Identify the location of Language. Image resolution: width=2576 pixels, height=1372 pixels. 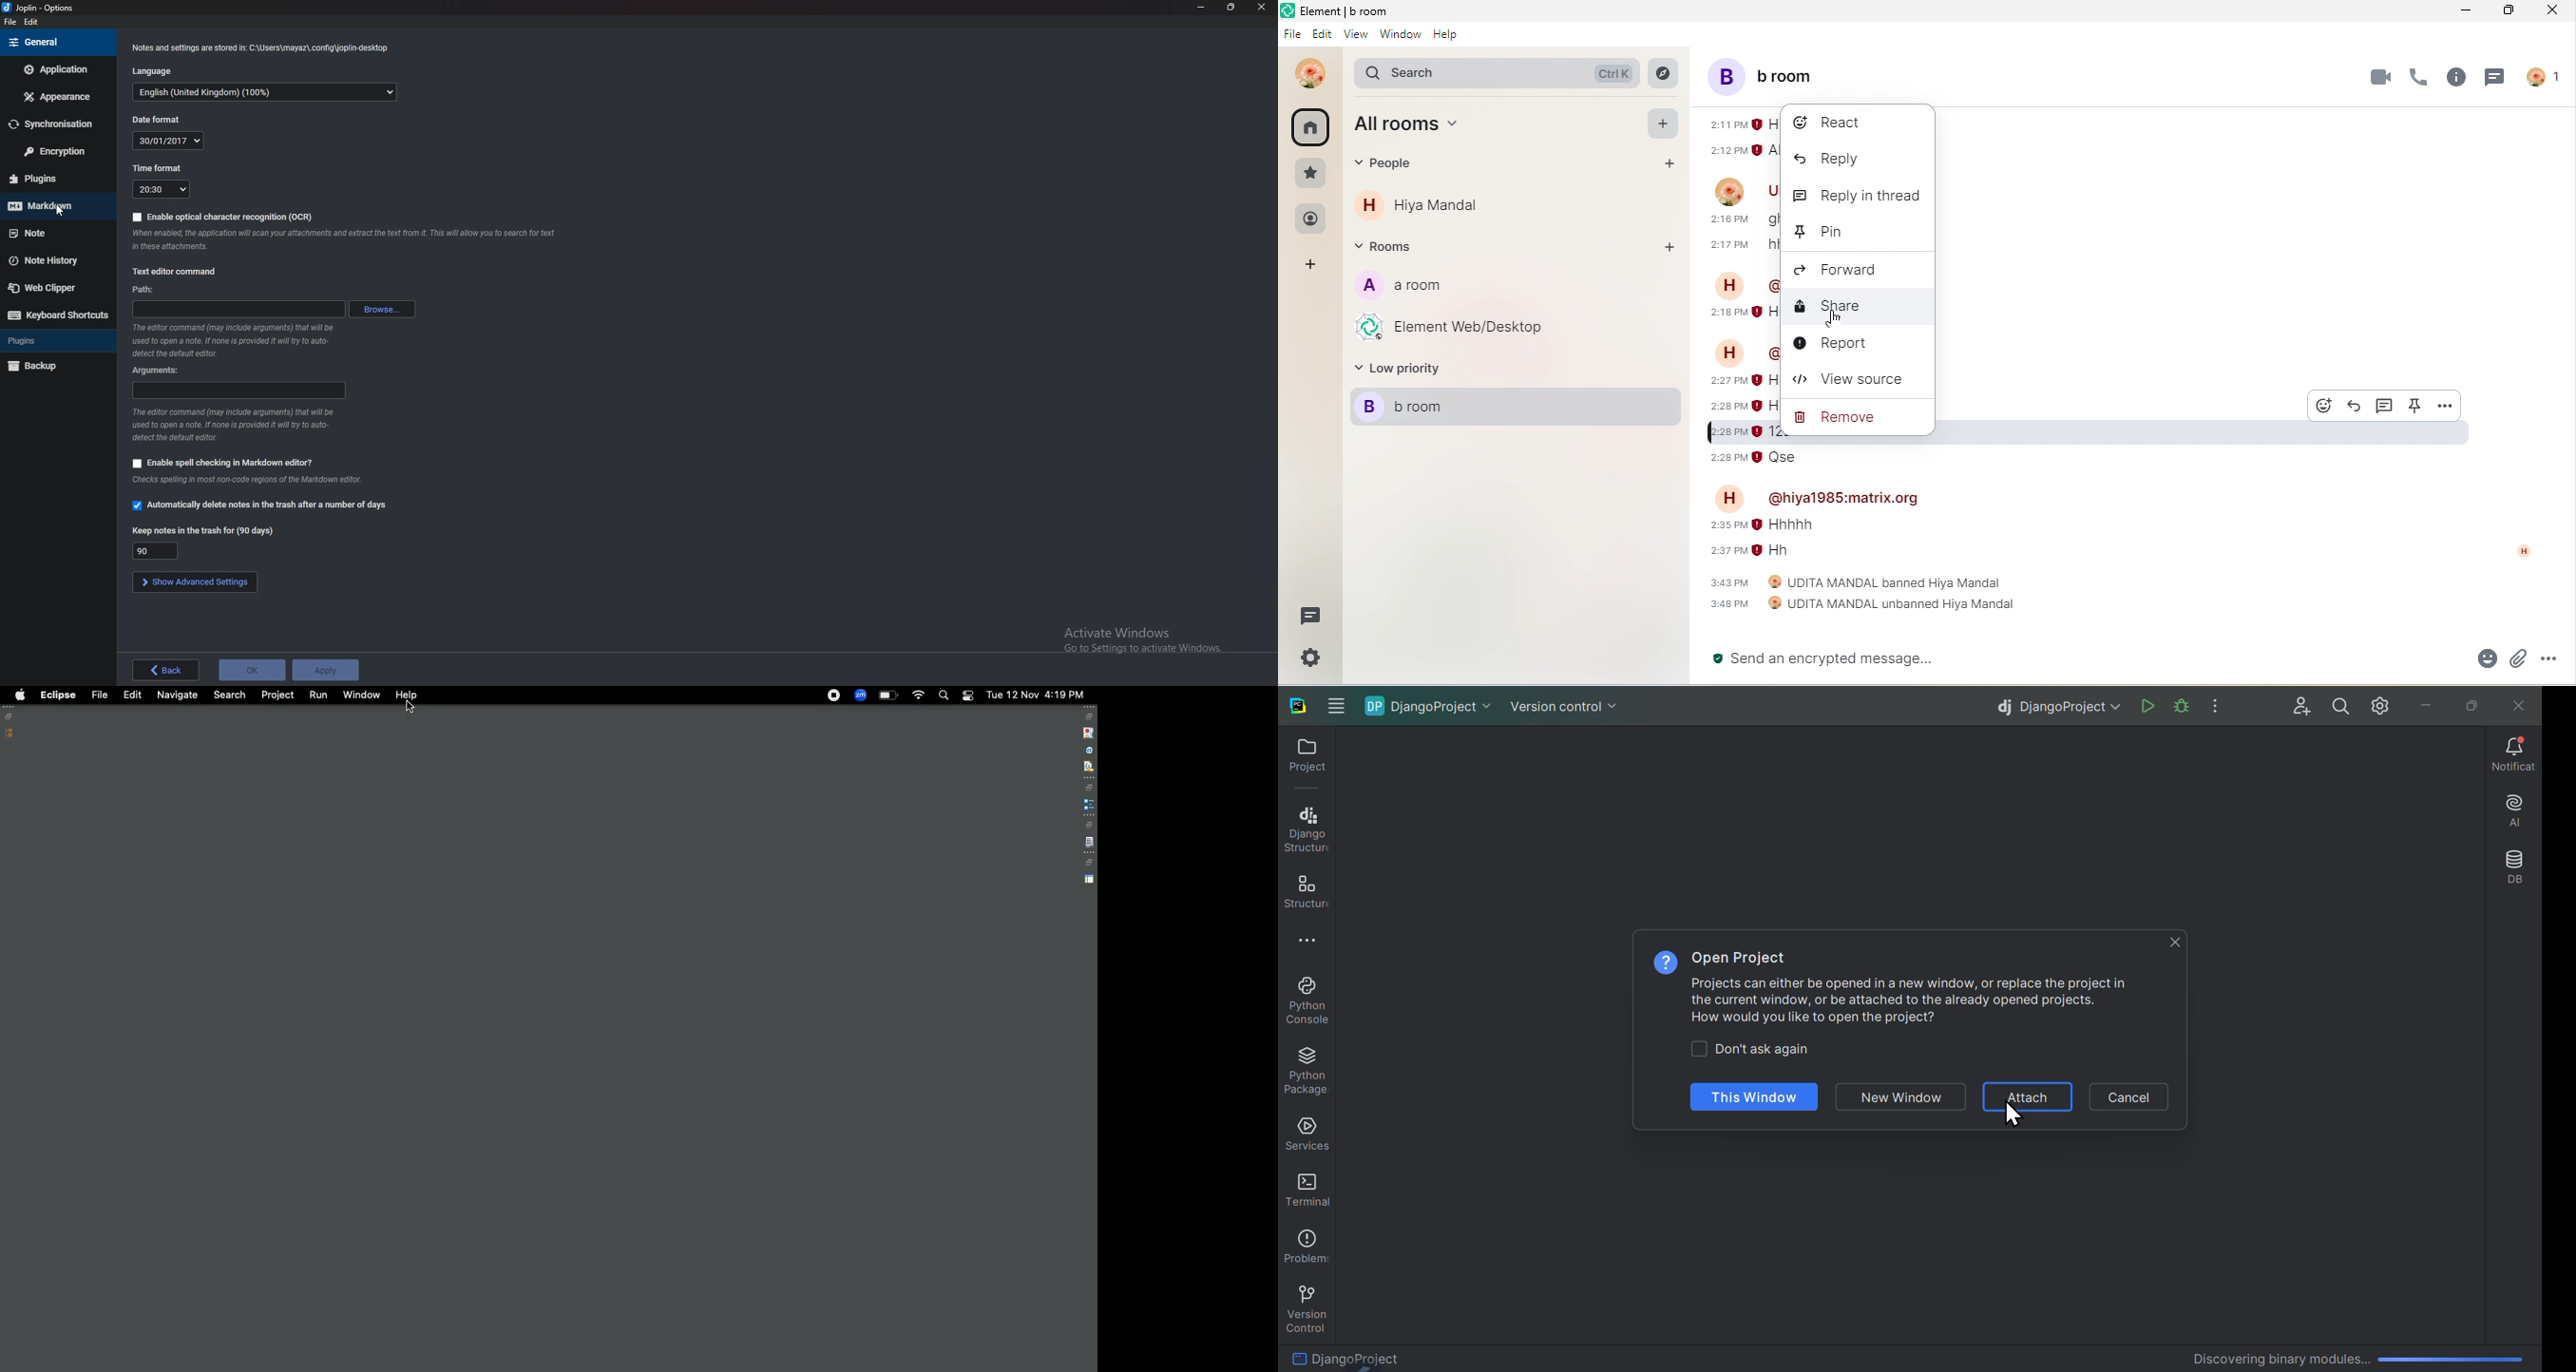
(265, 93).